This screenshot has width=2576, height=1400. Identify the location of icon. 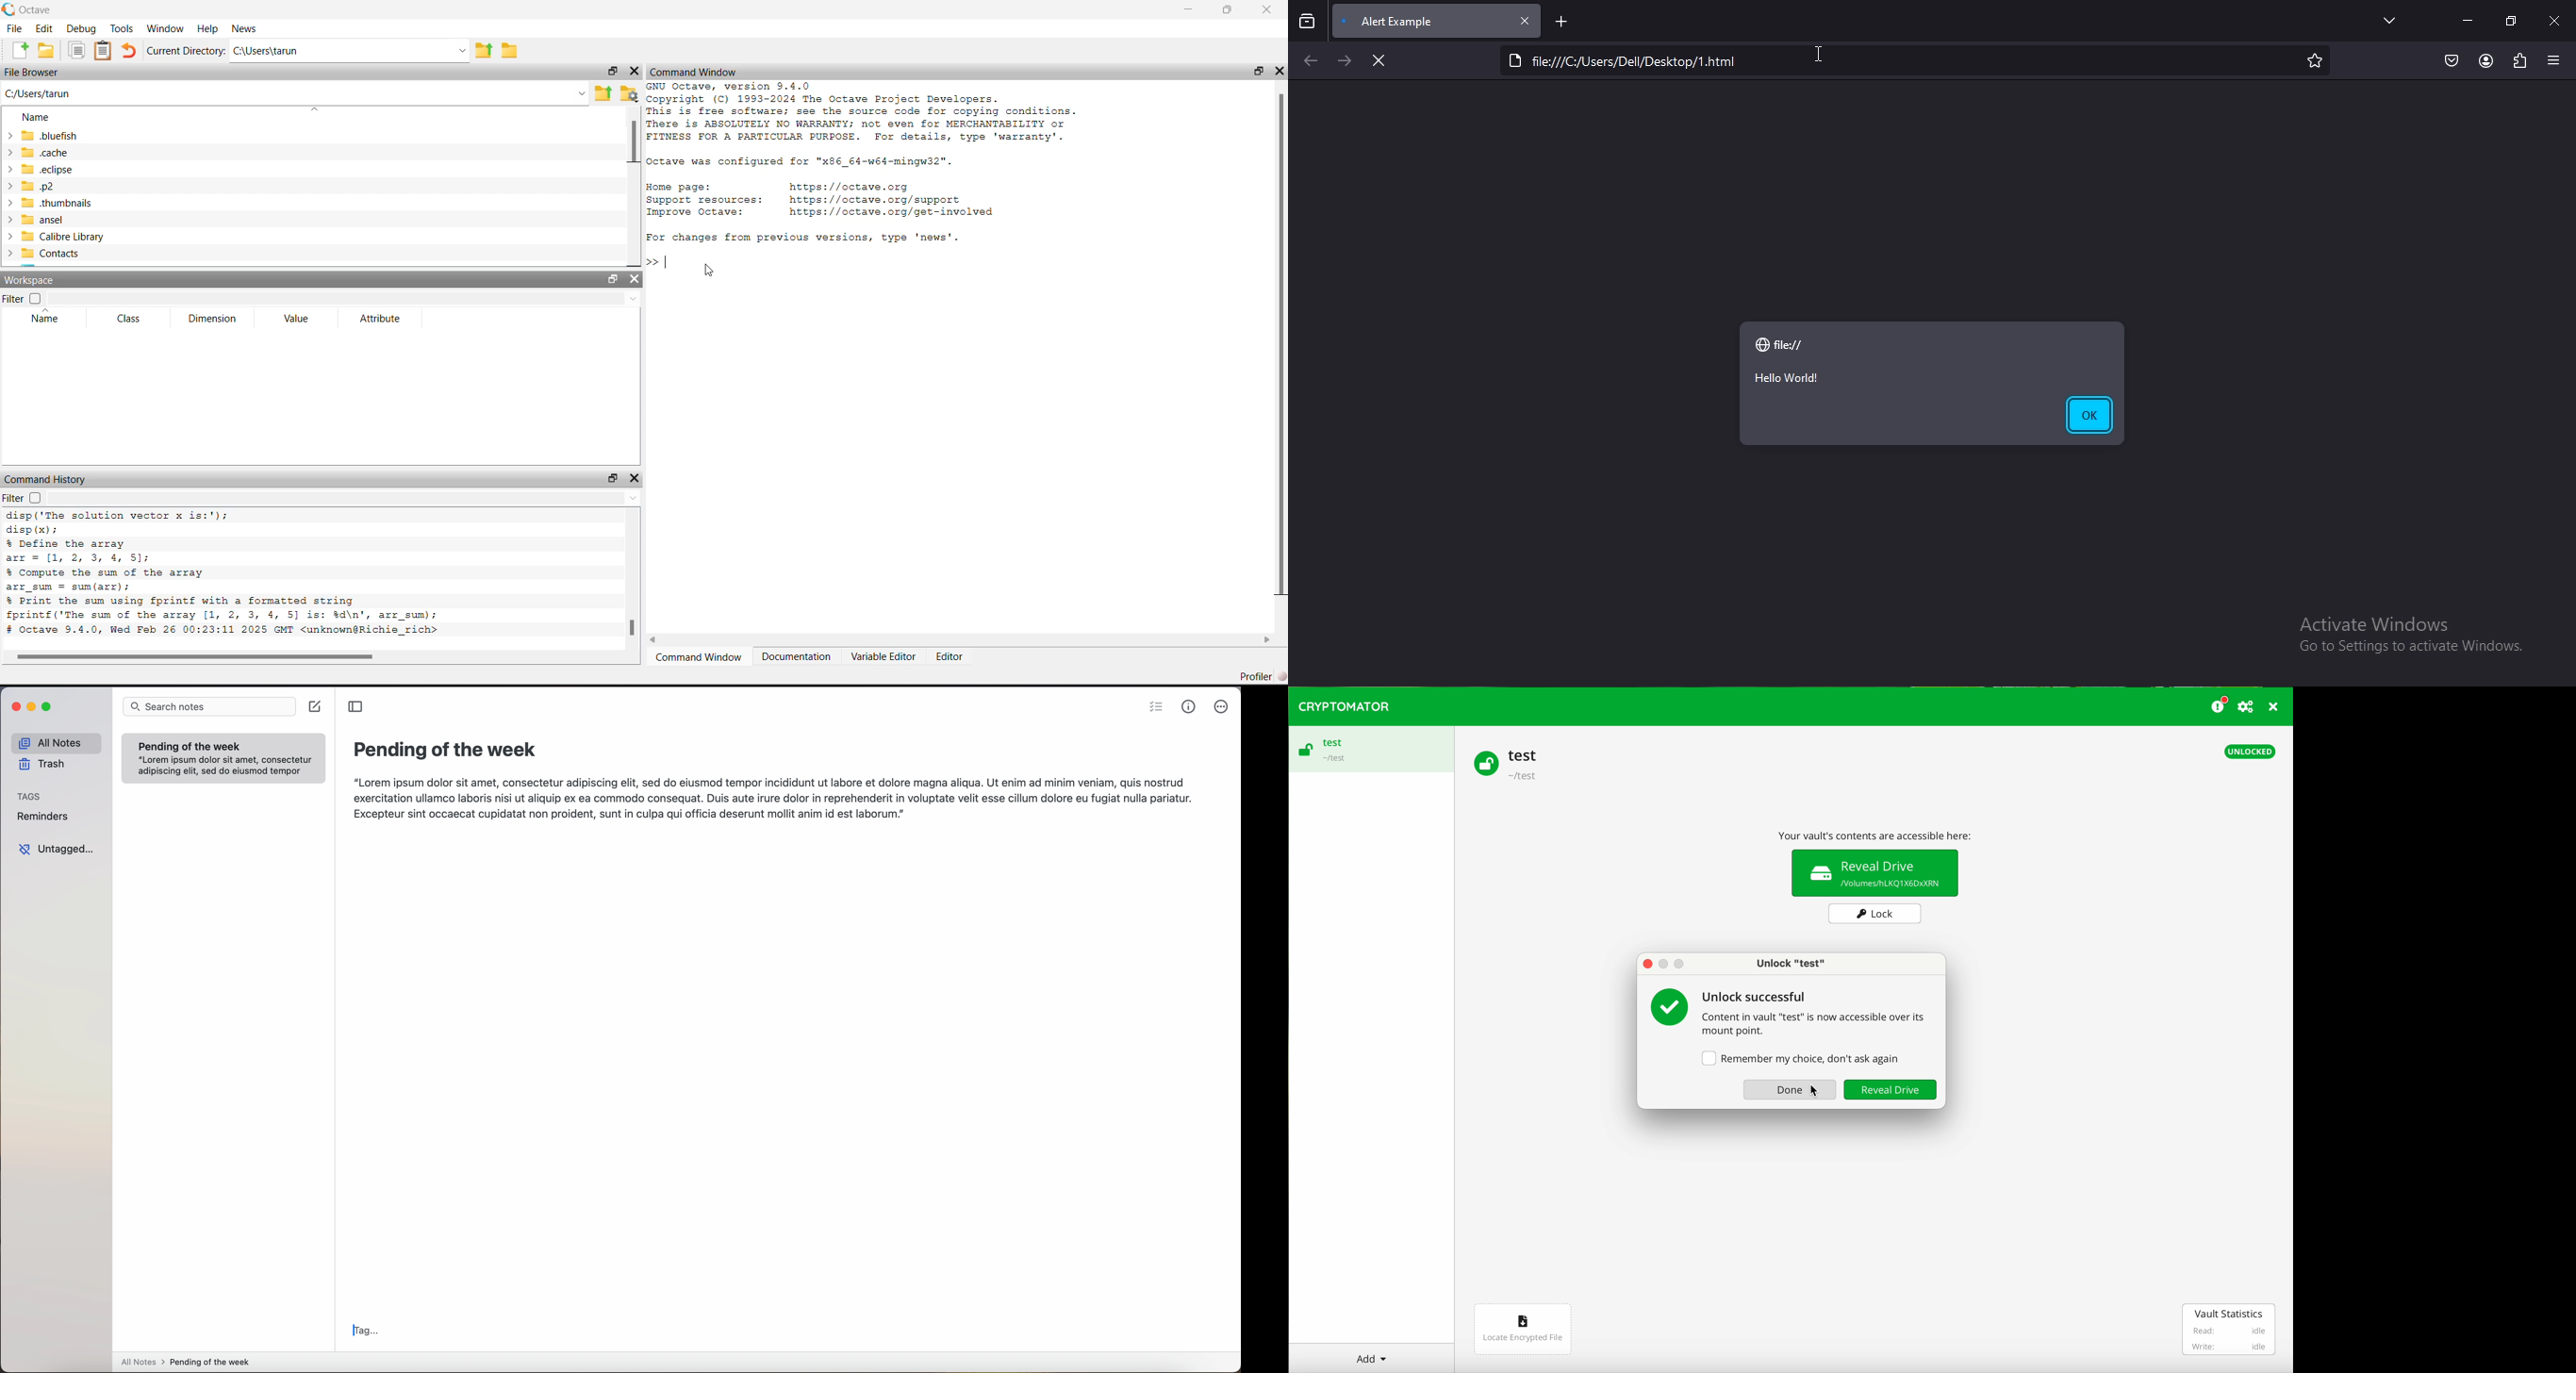
(1764, 344).